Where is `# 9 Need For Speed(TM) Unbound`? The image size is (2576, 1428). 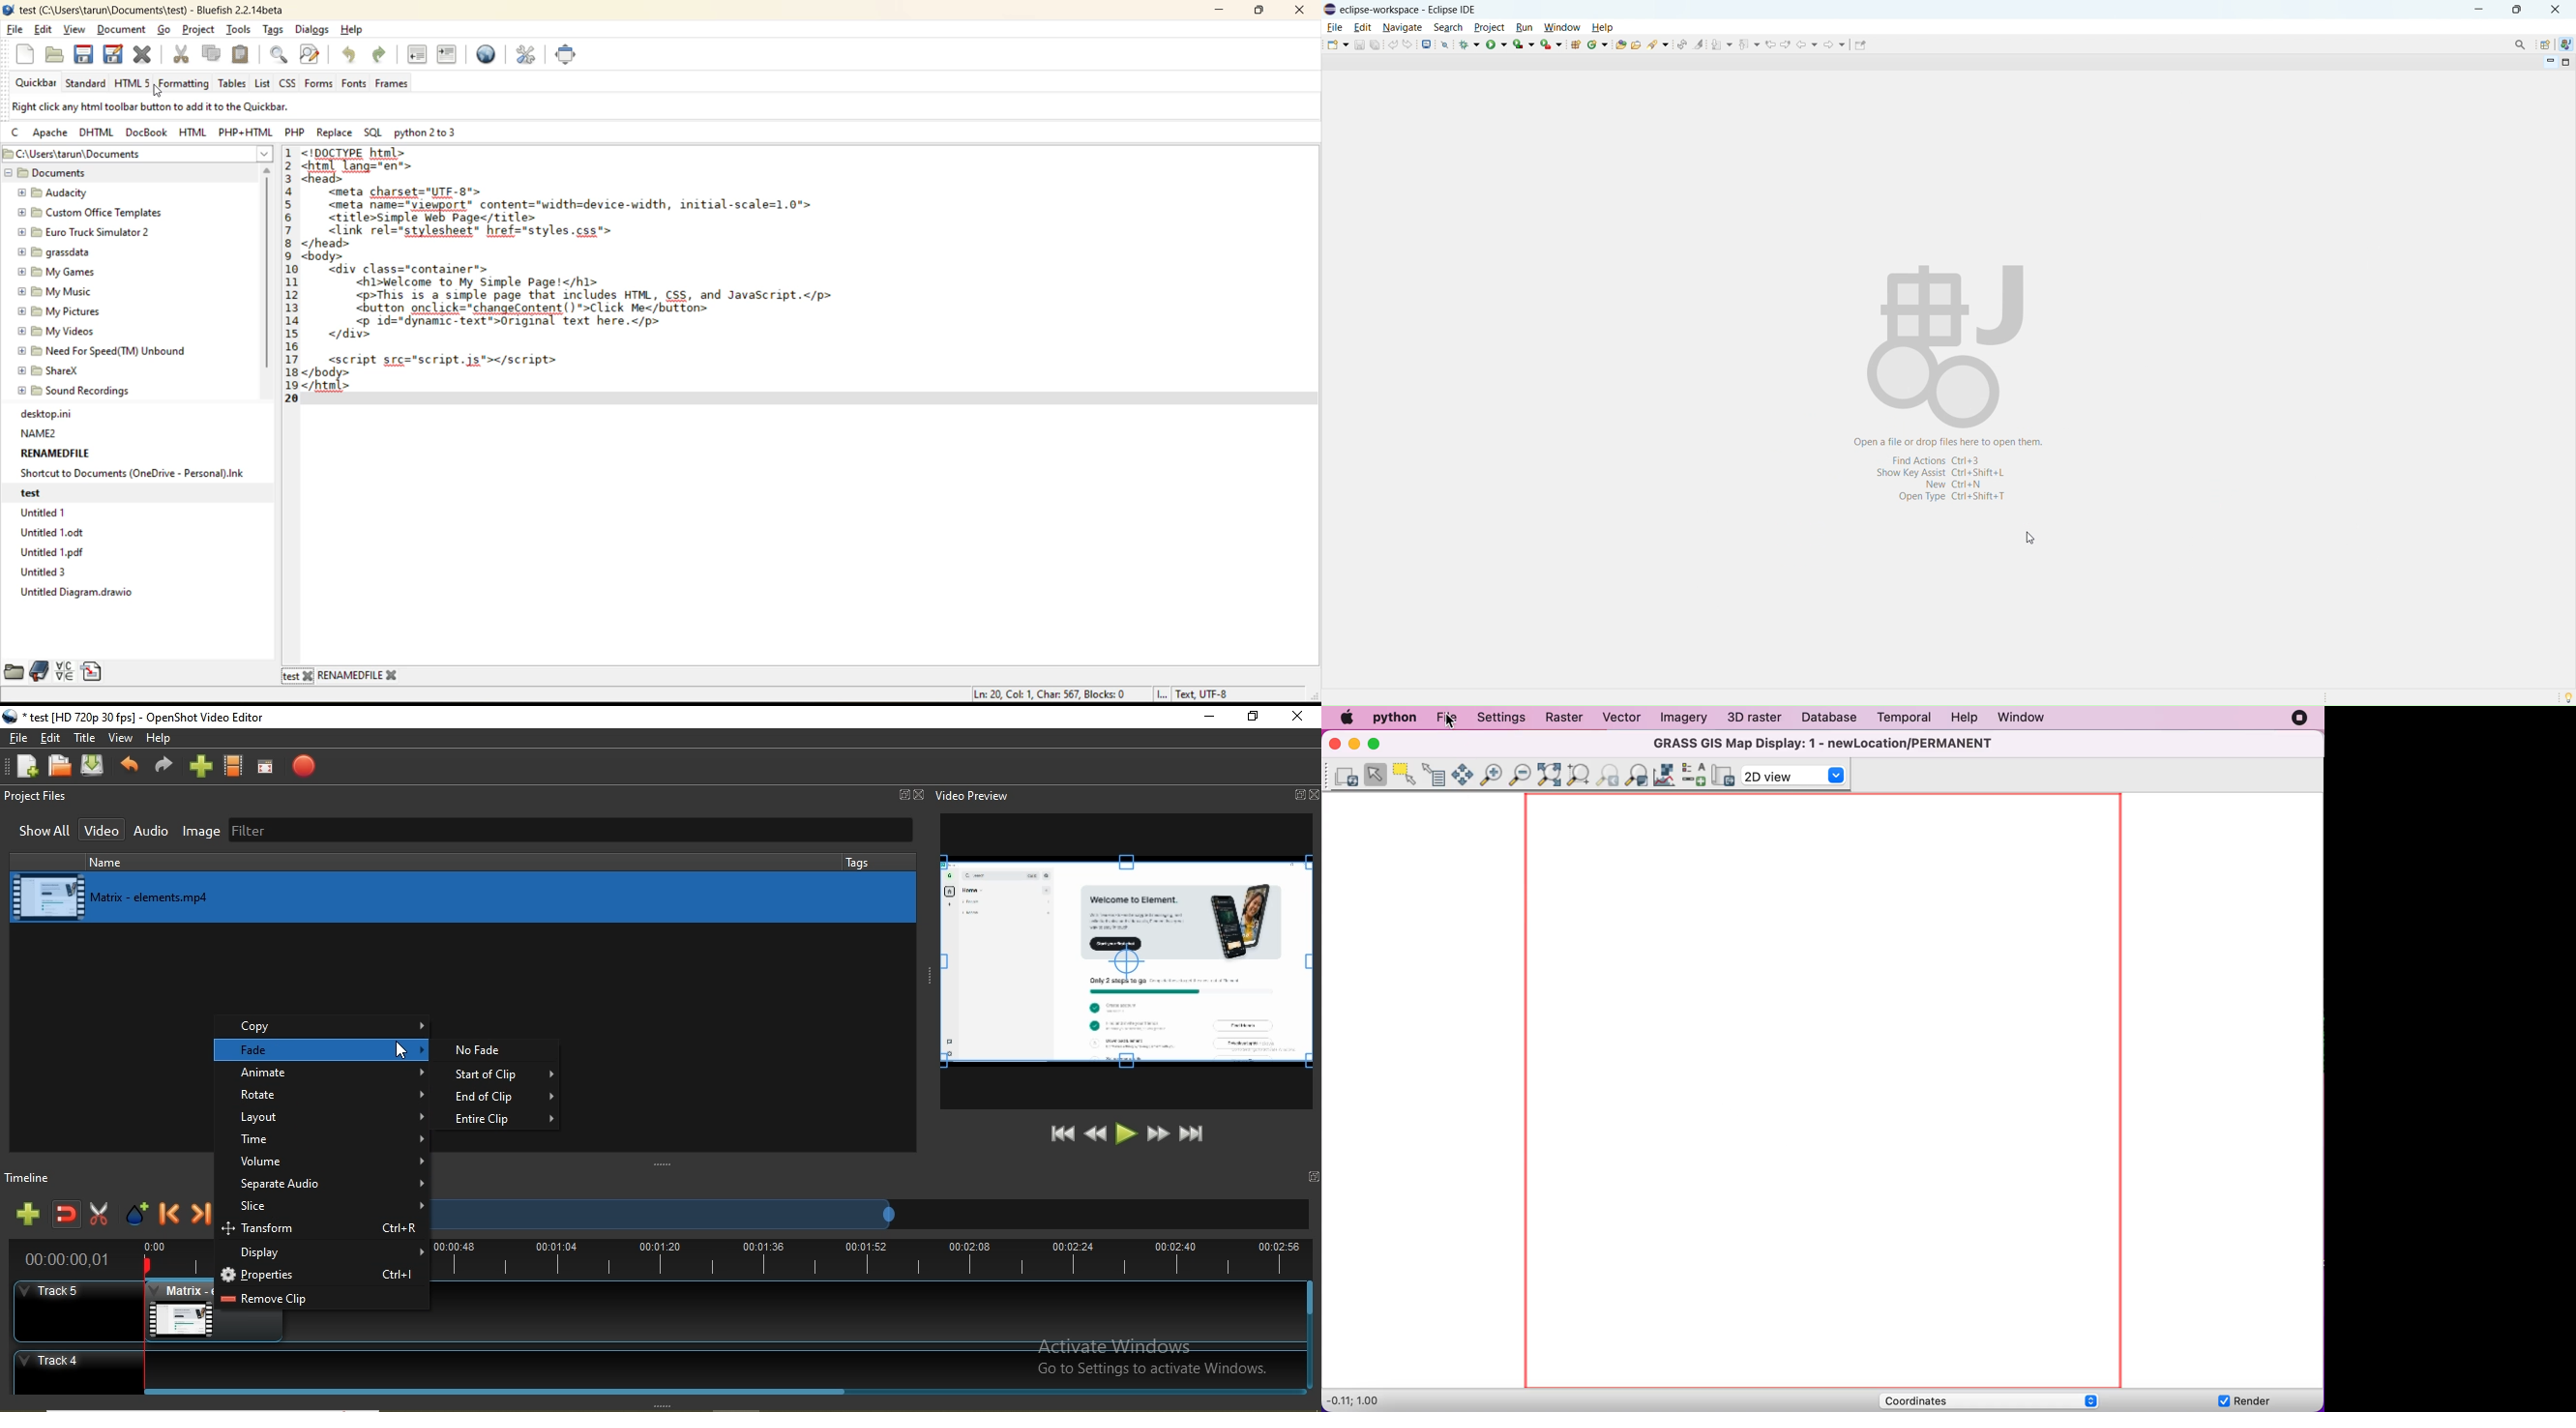 # 9 Need For Speed(TM) Unbound is located at coordinates (98, 350).